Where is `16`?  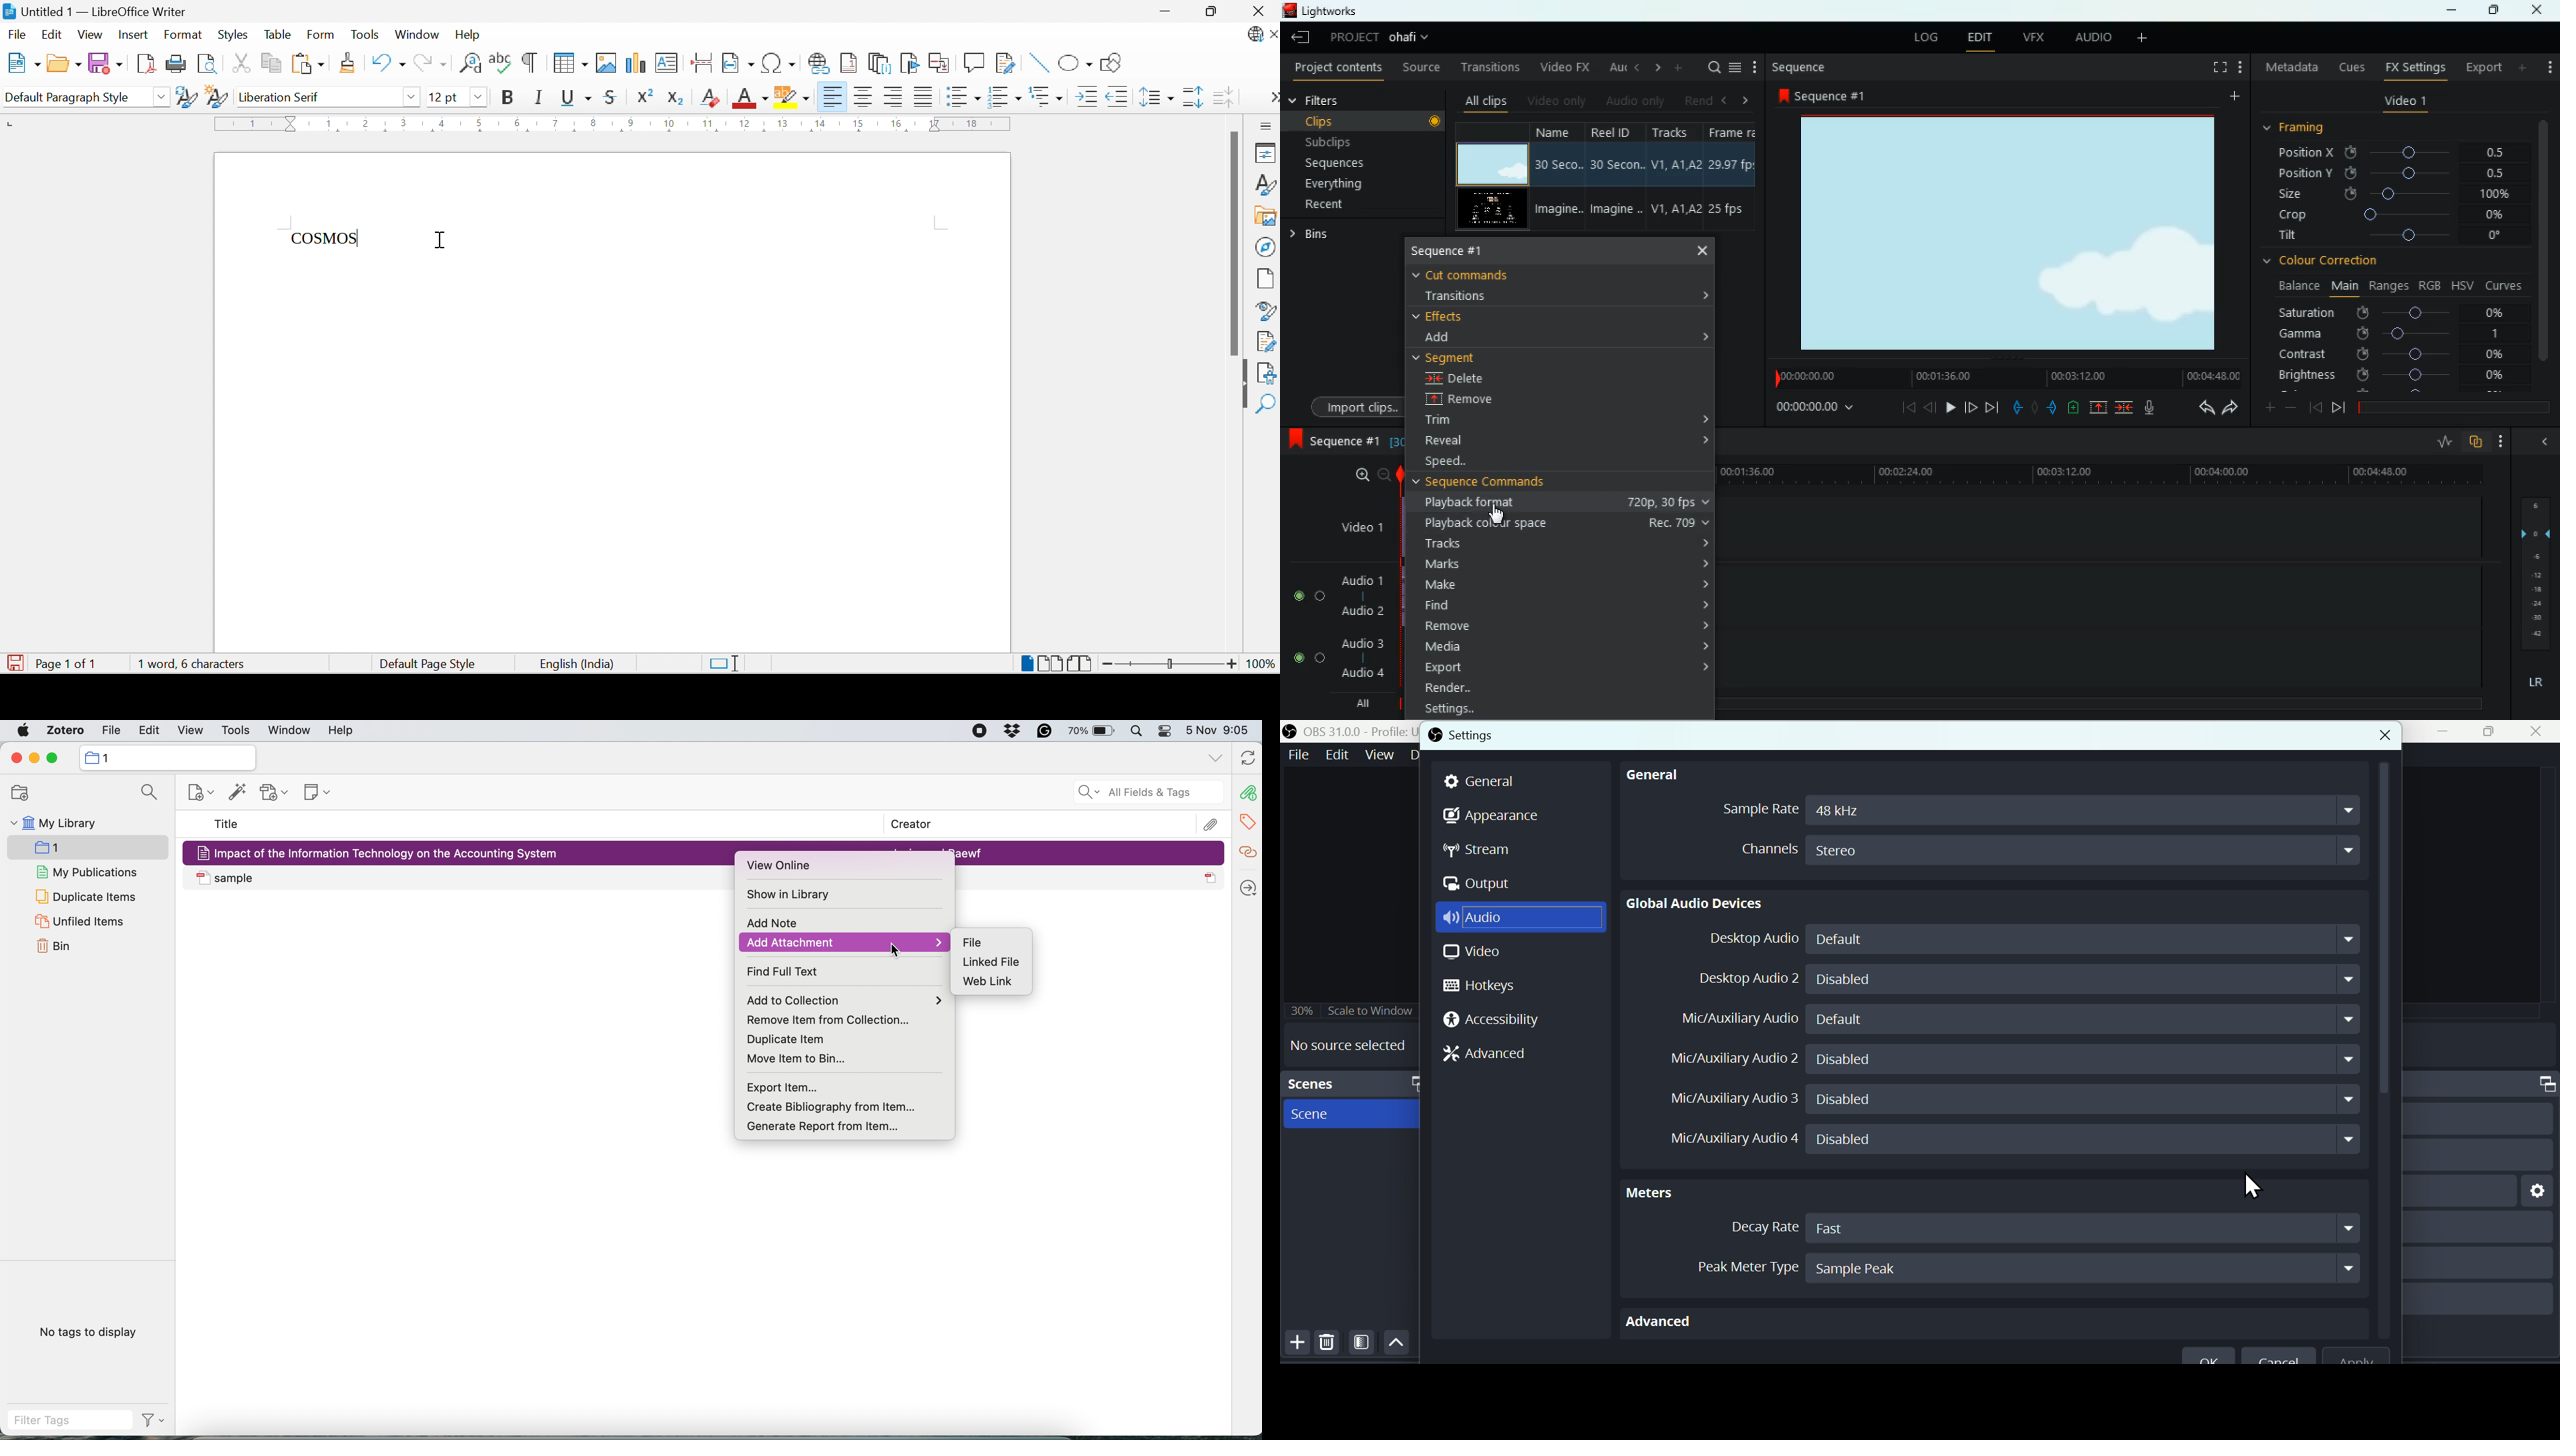 16 is located at coordinates (895, 124).